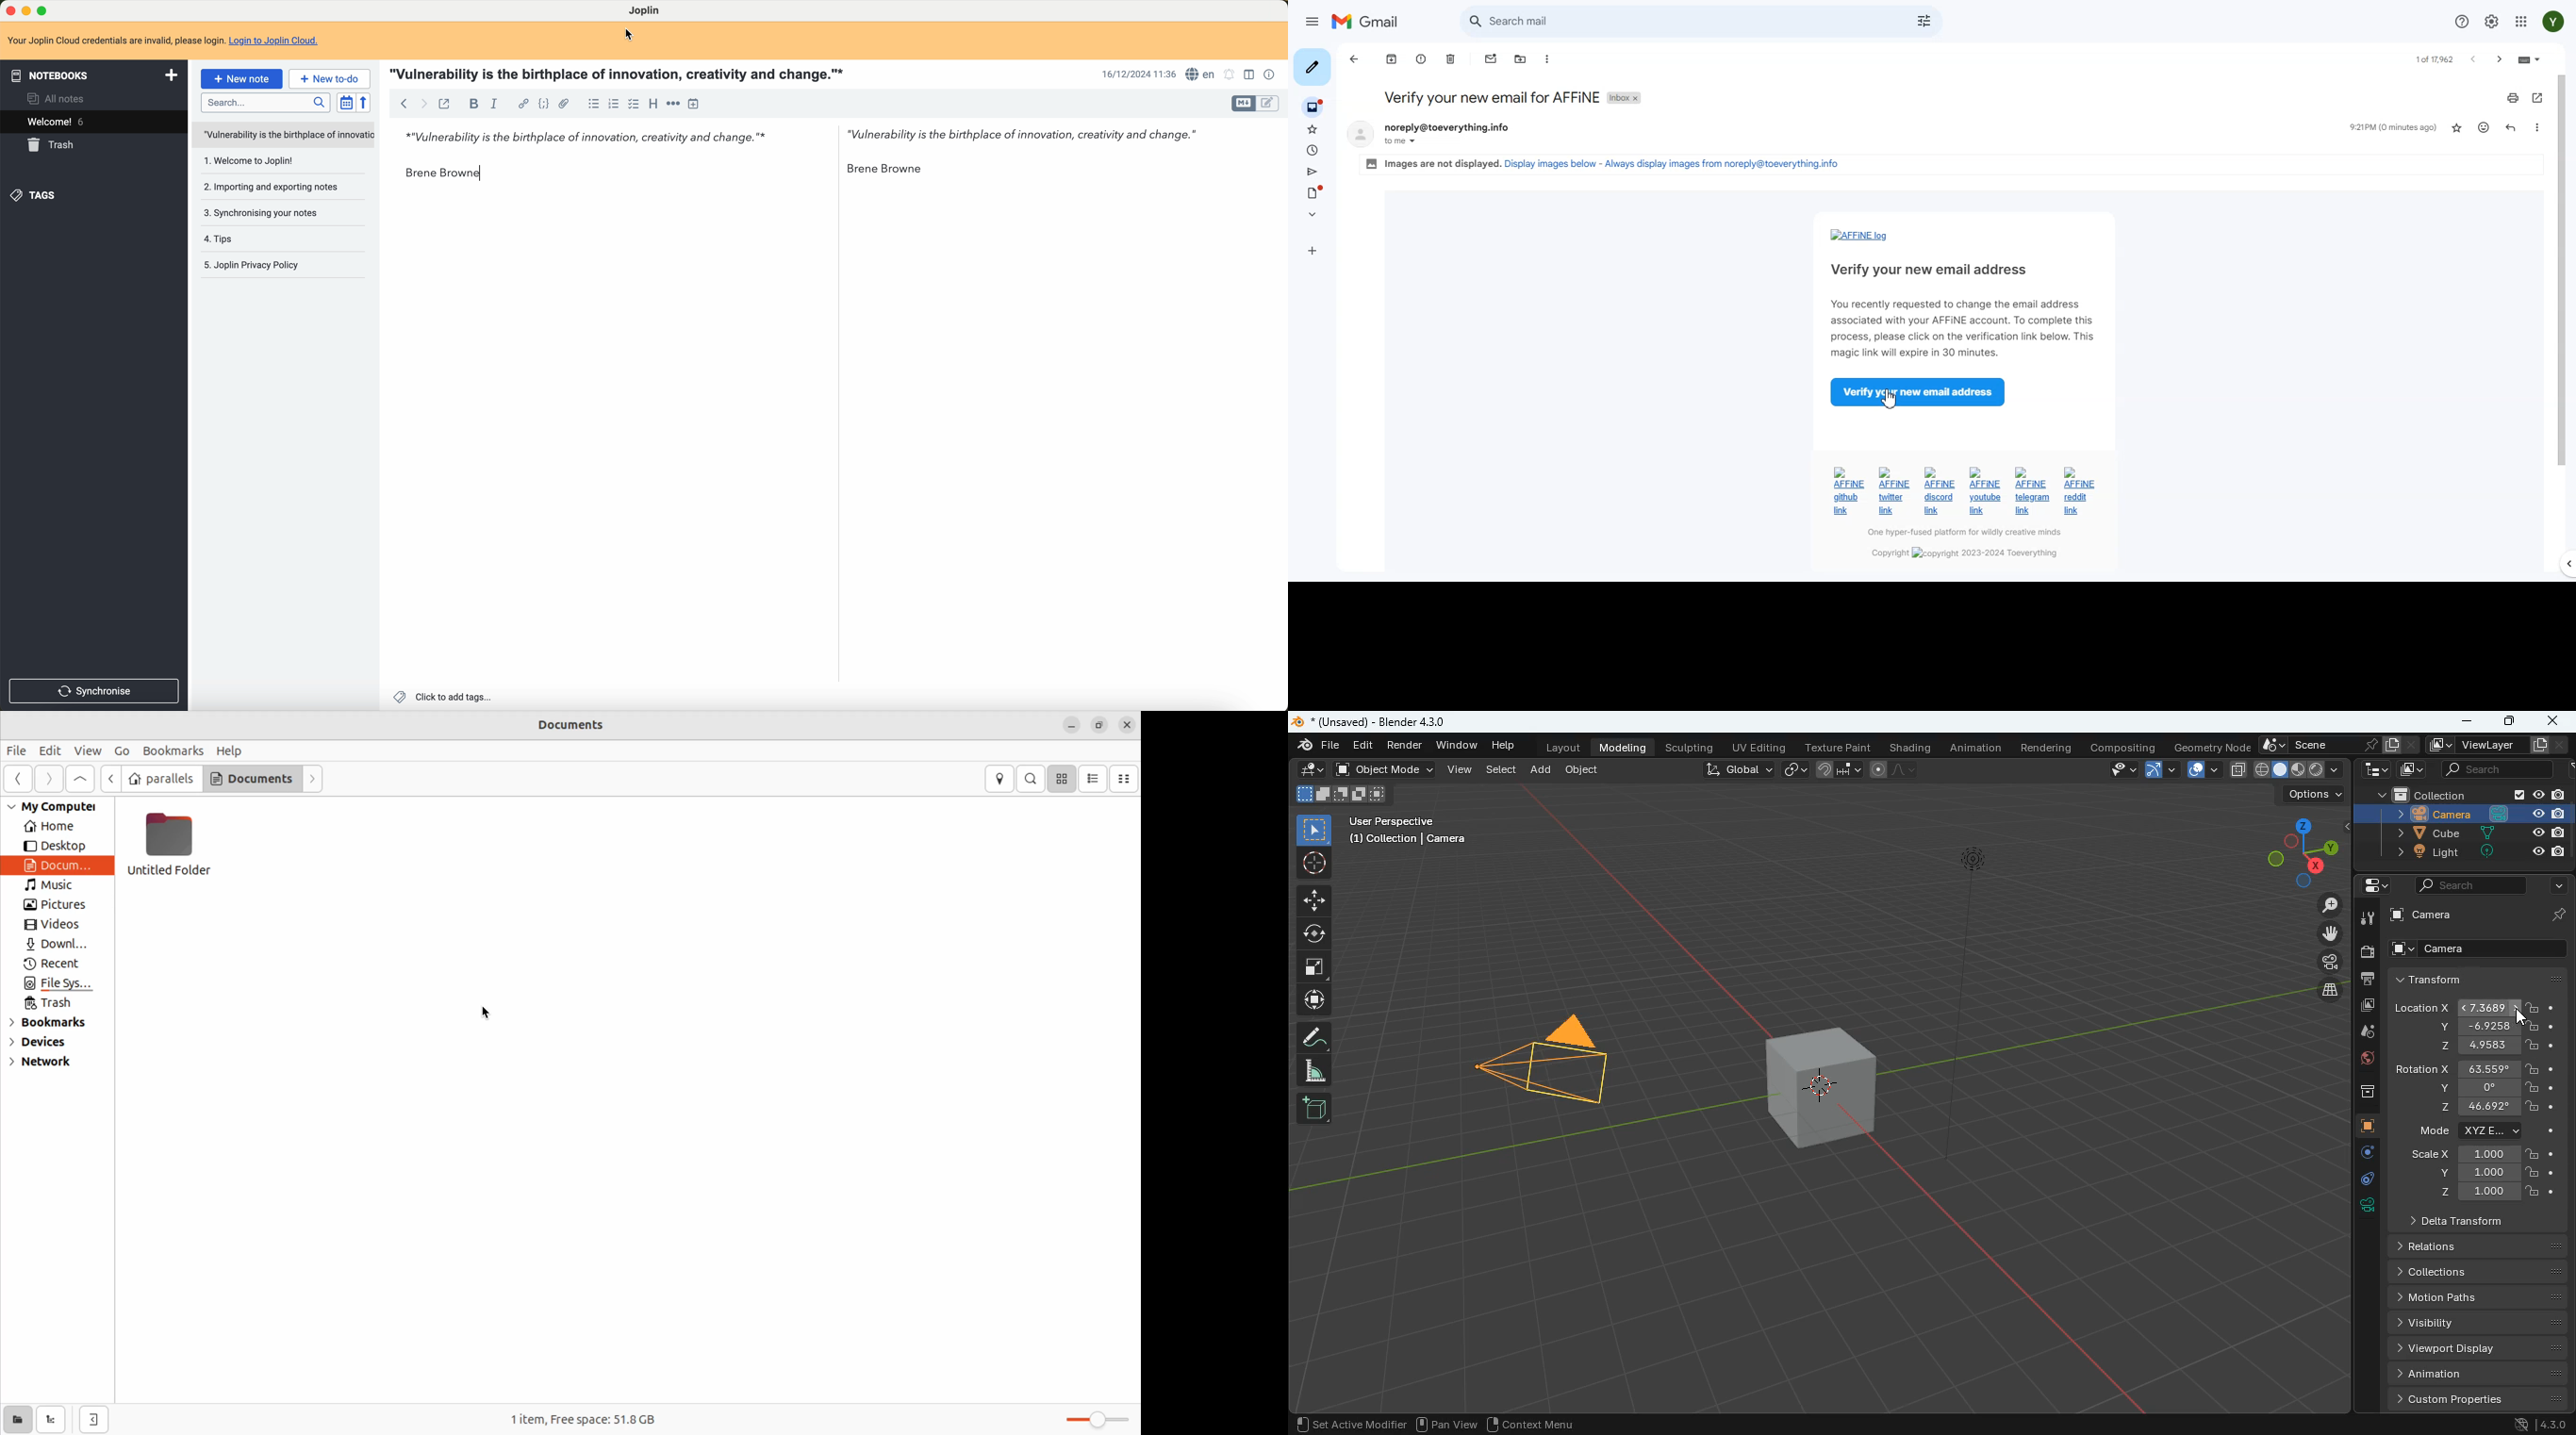  What do you see at coordinates (698, 103) in the screenshot?
I see `insert time` at bounding box center [698, 103].